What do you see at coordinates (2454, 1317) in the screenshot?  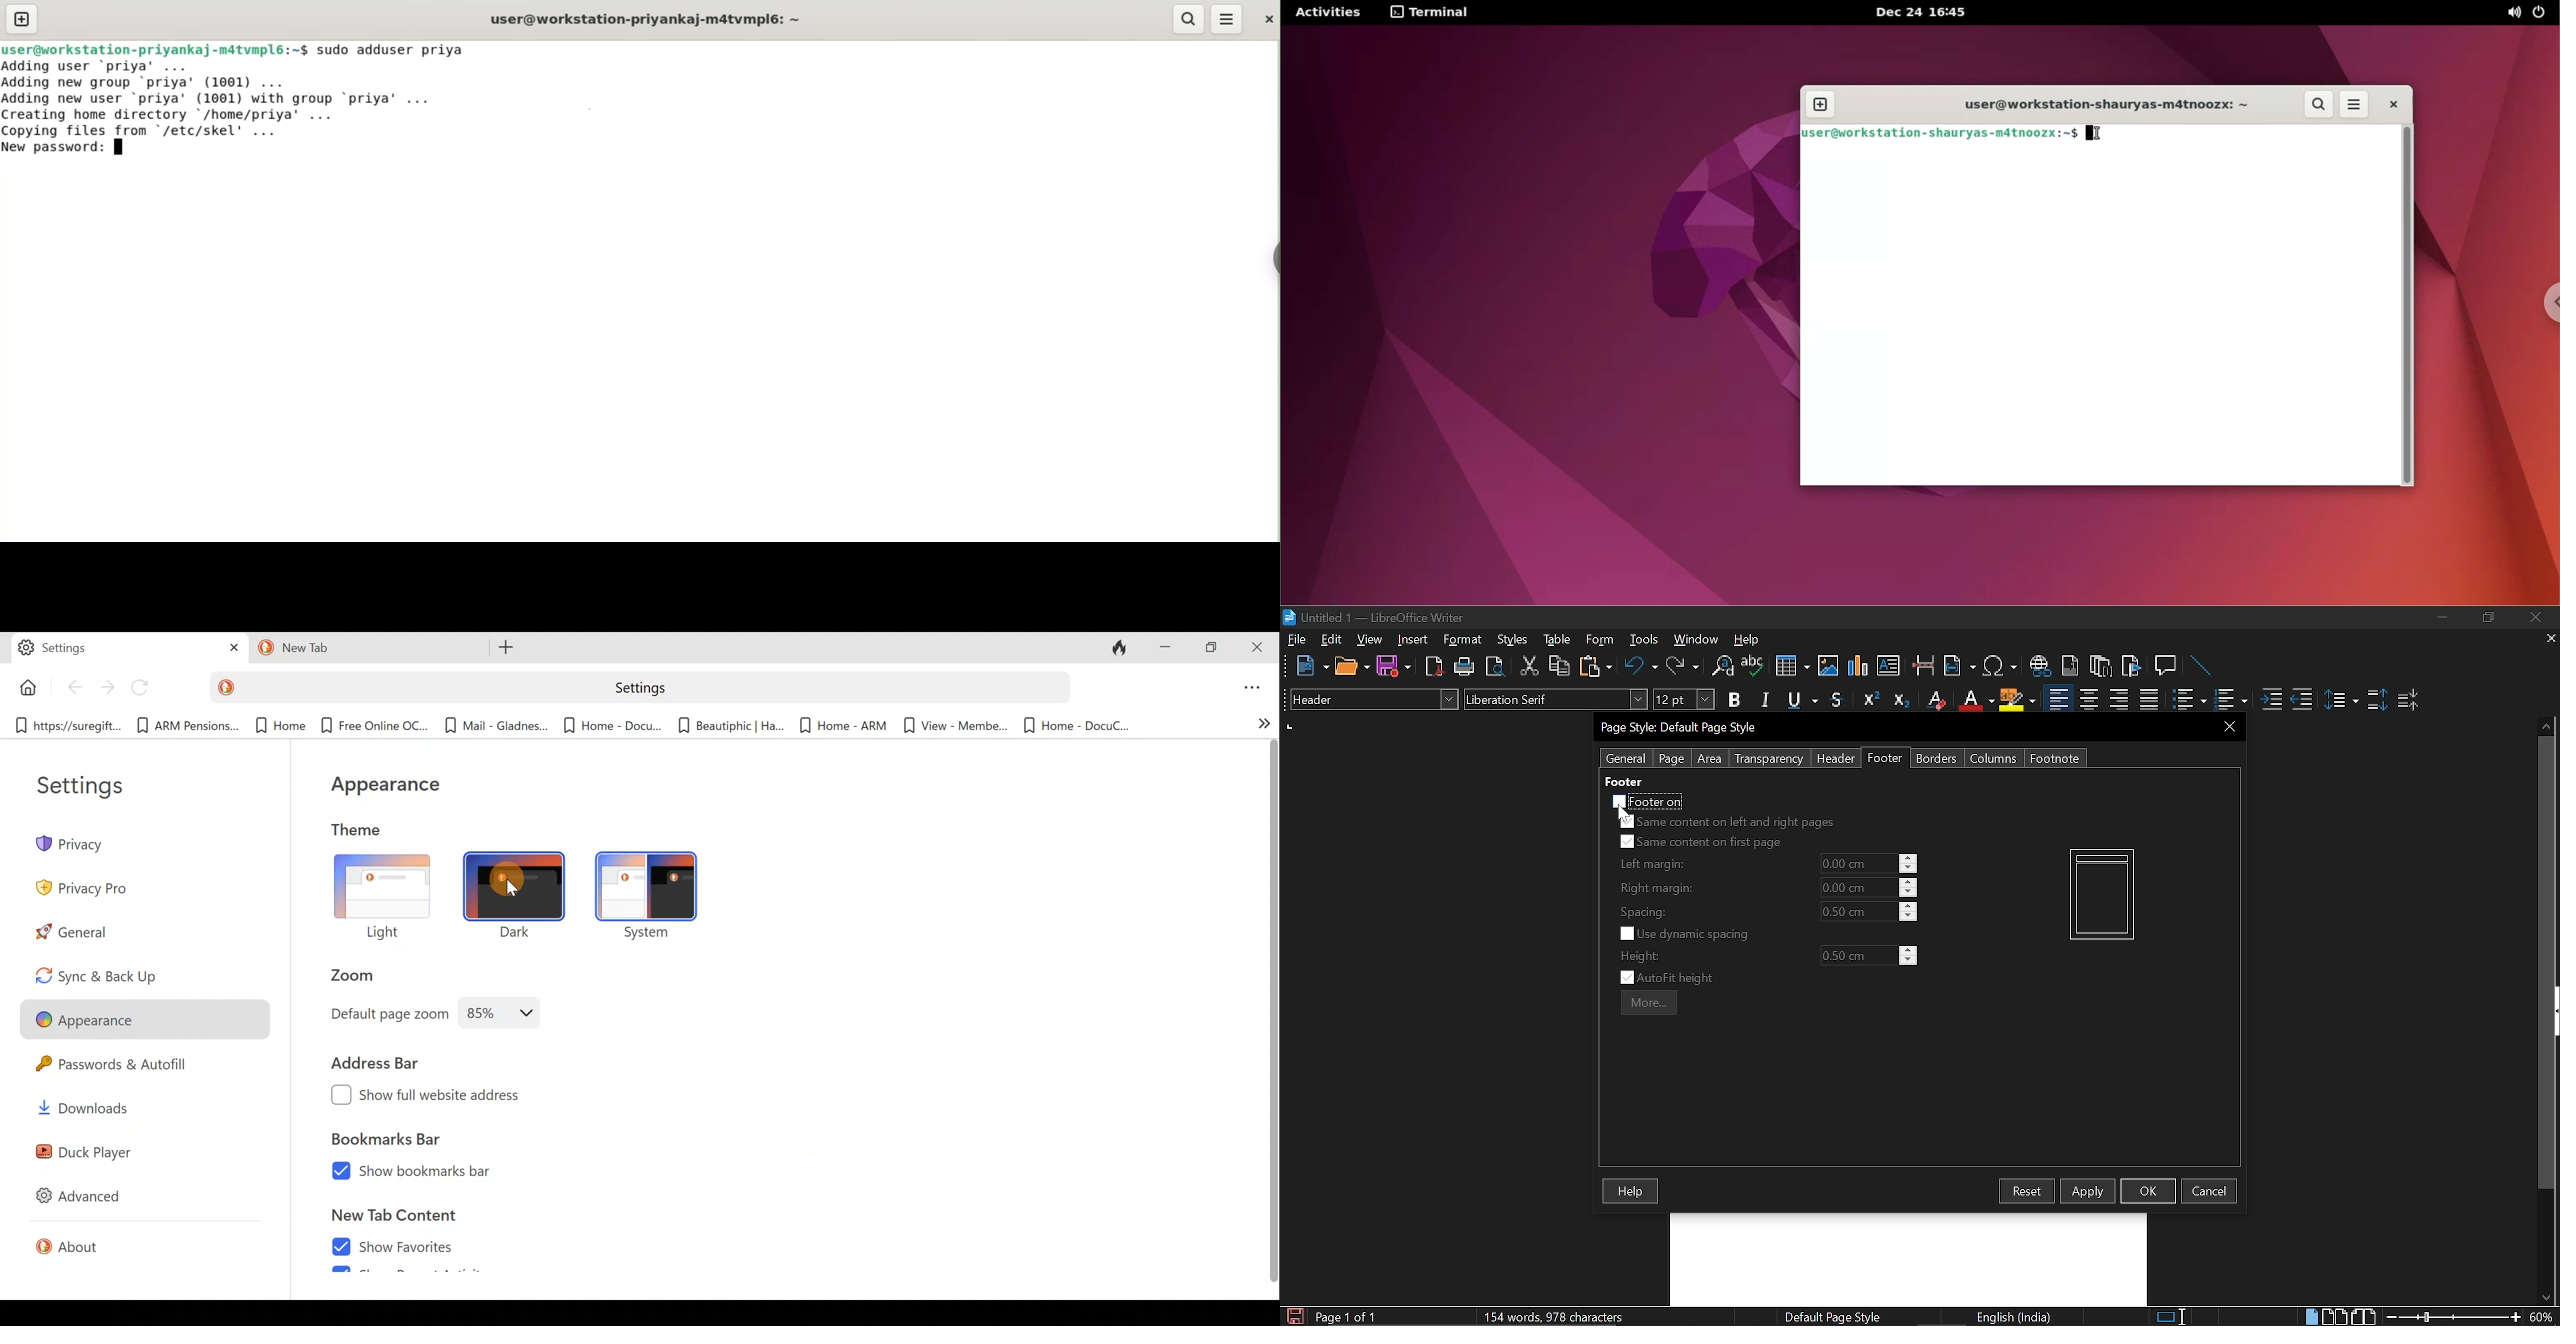 I see `Change zoom` at bounding box center [2454, 1317].